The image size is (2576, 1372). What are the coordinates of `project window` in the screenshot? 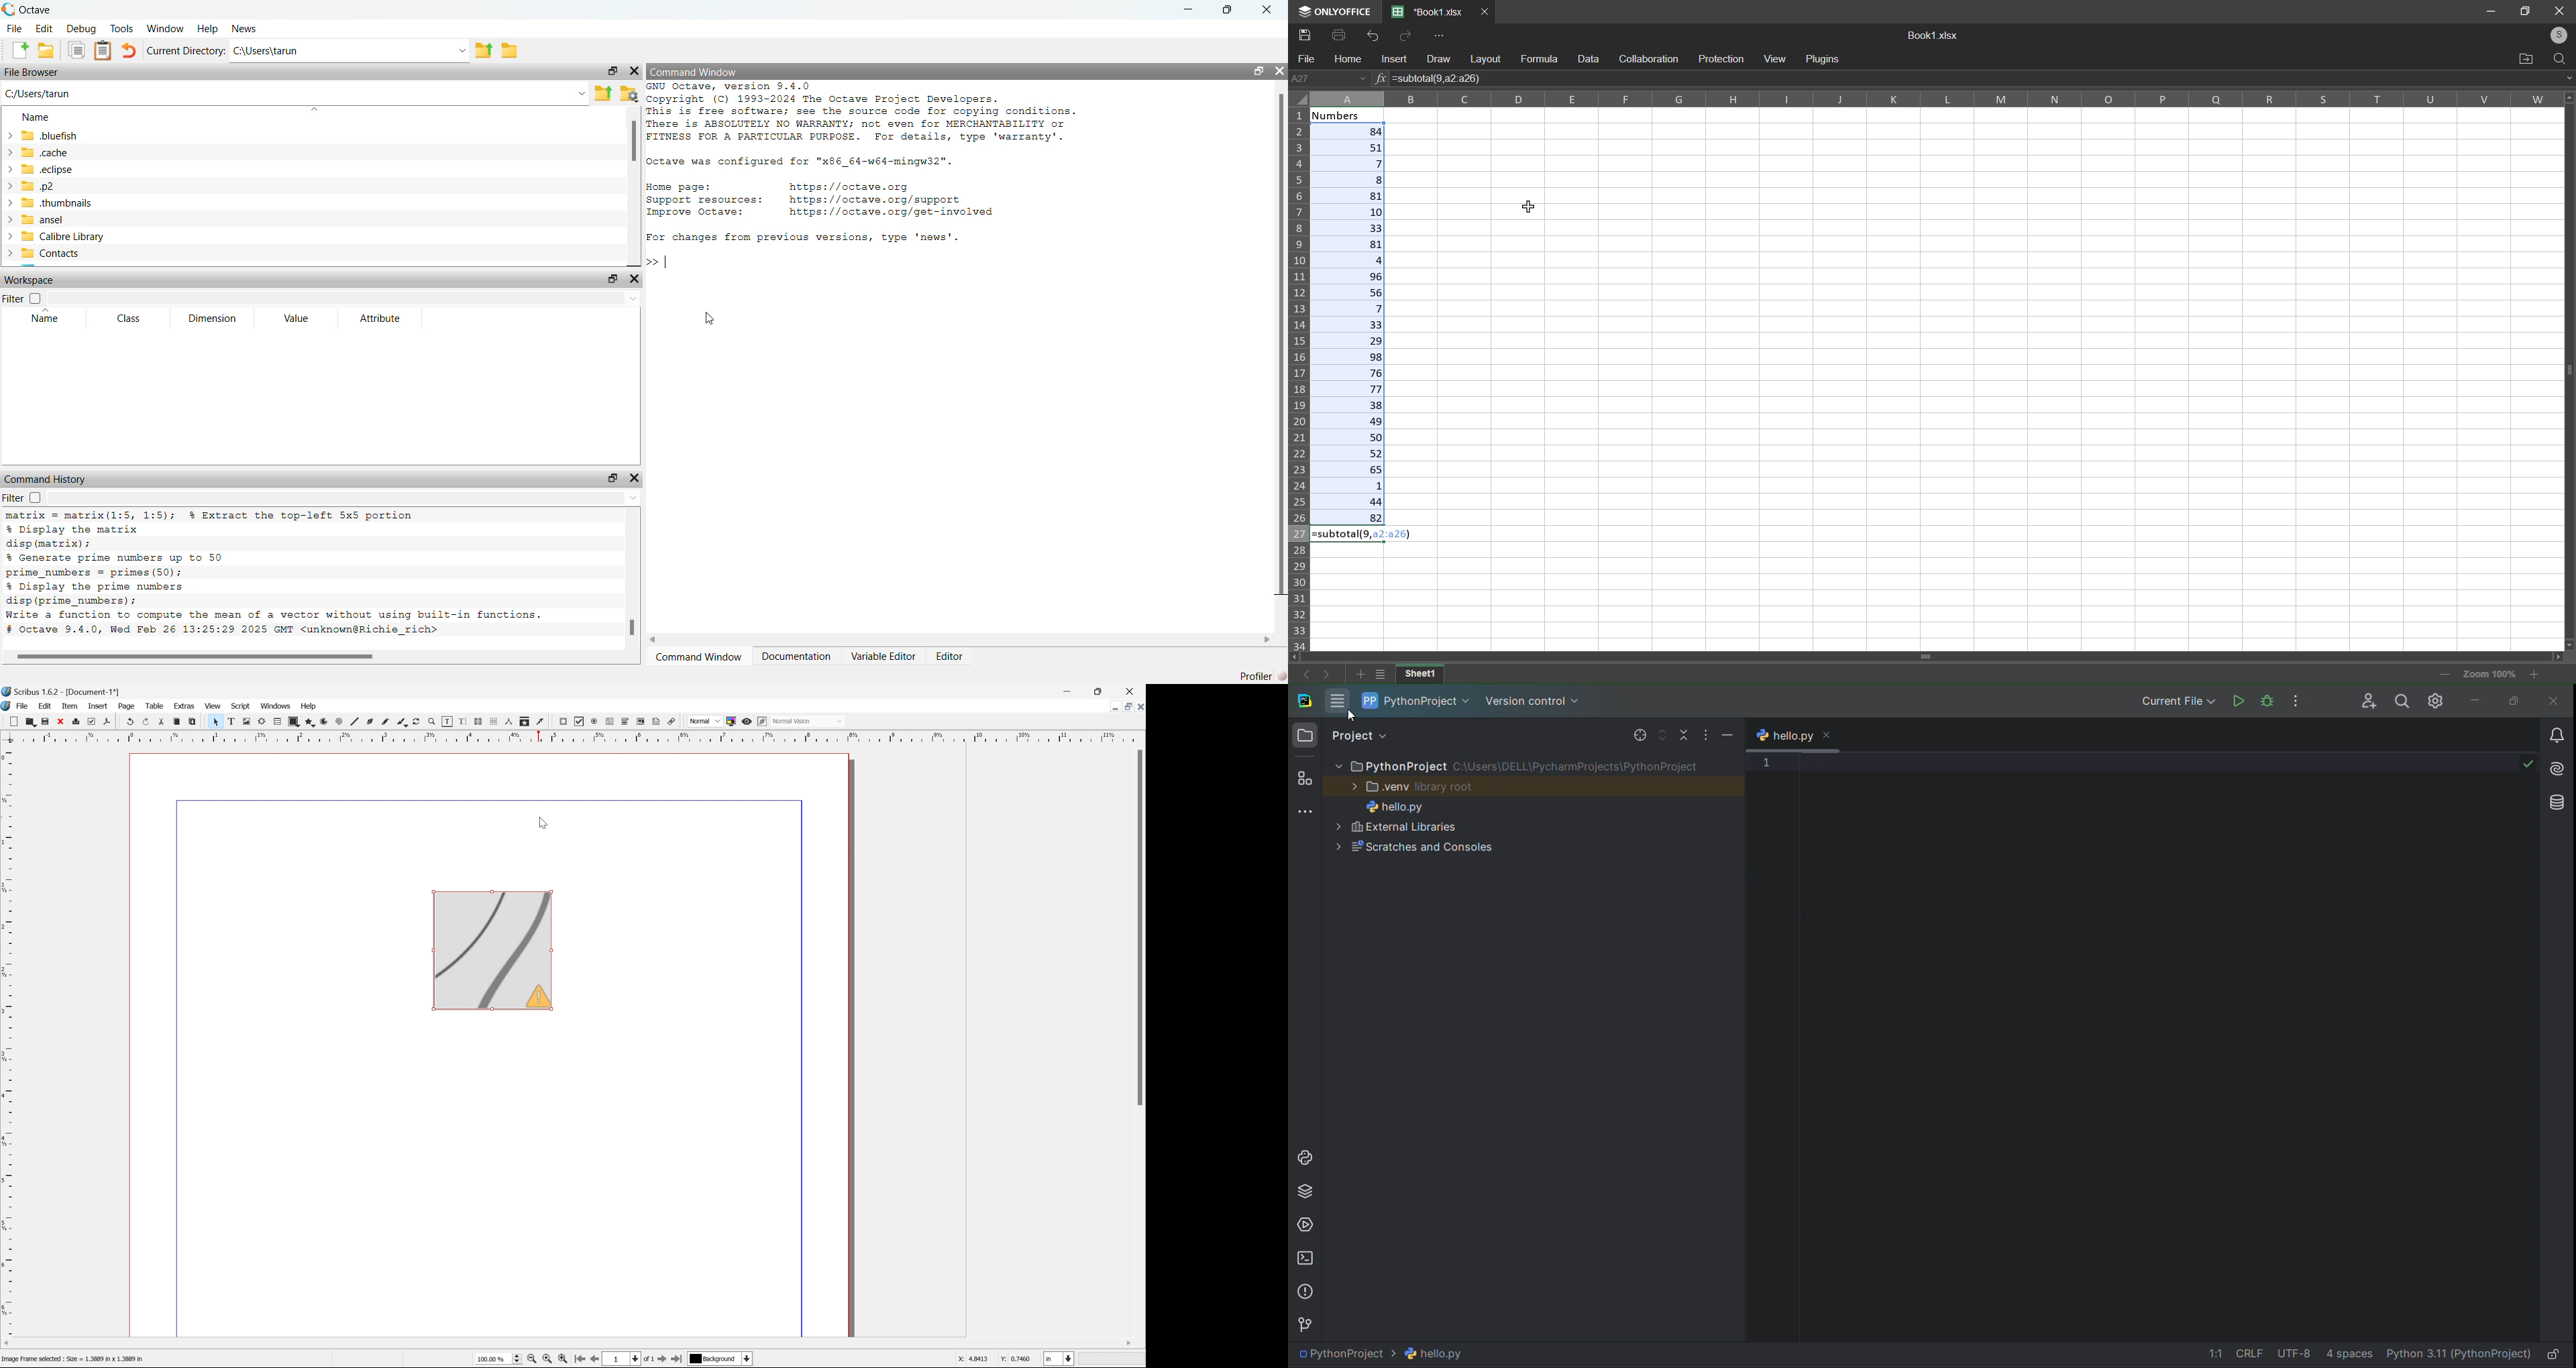 It's located at (1305, 734).